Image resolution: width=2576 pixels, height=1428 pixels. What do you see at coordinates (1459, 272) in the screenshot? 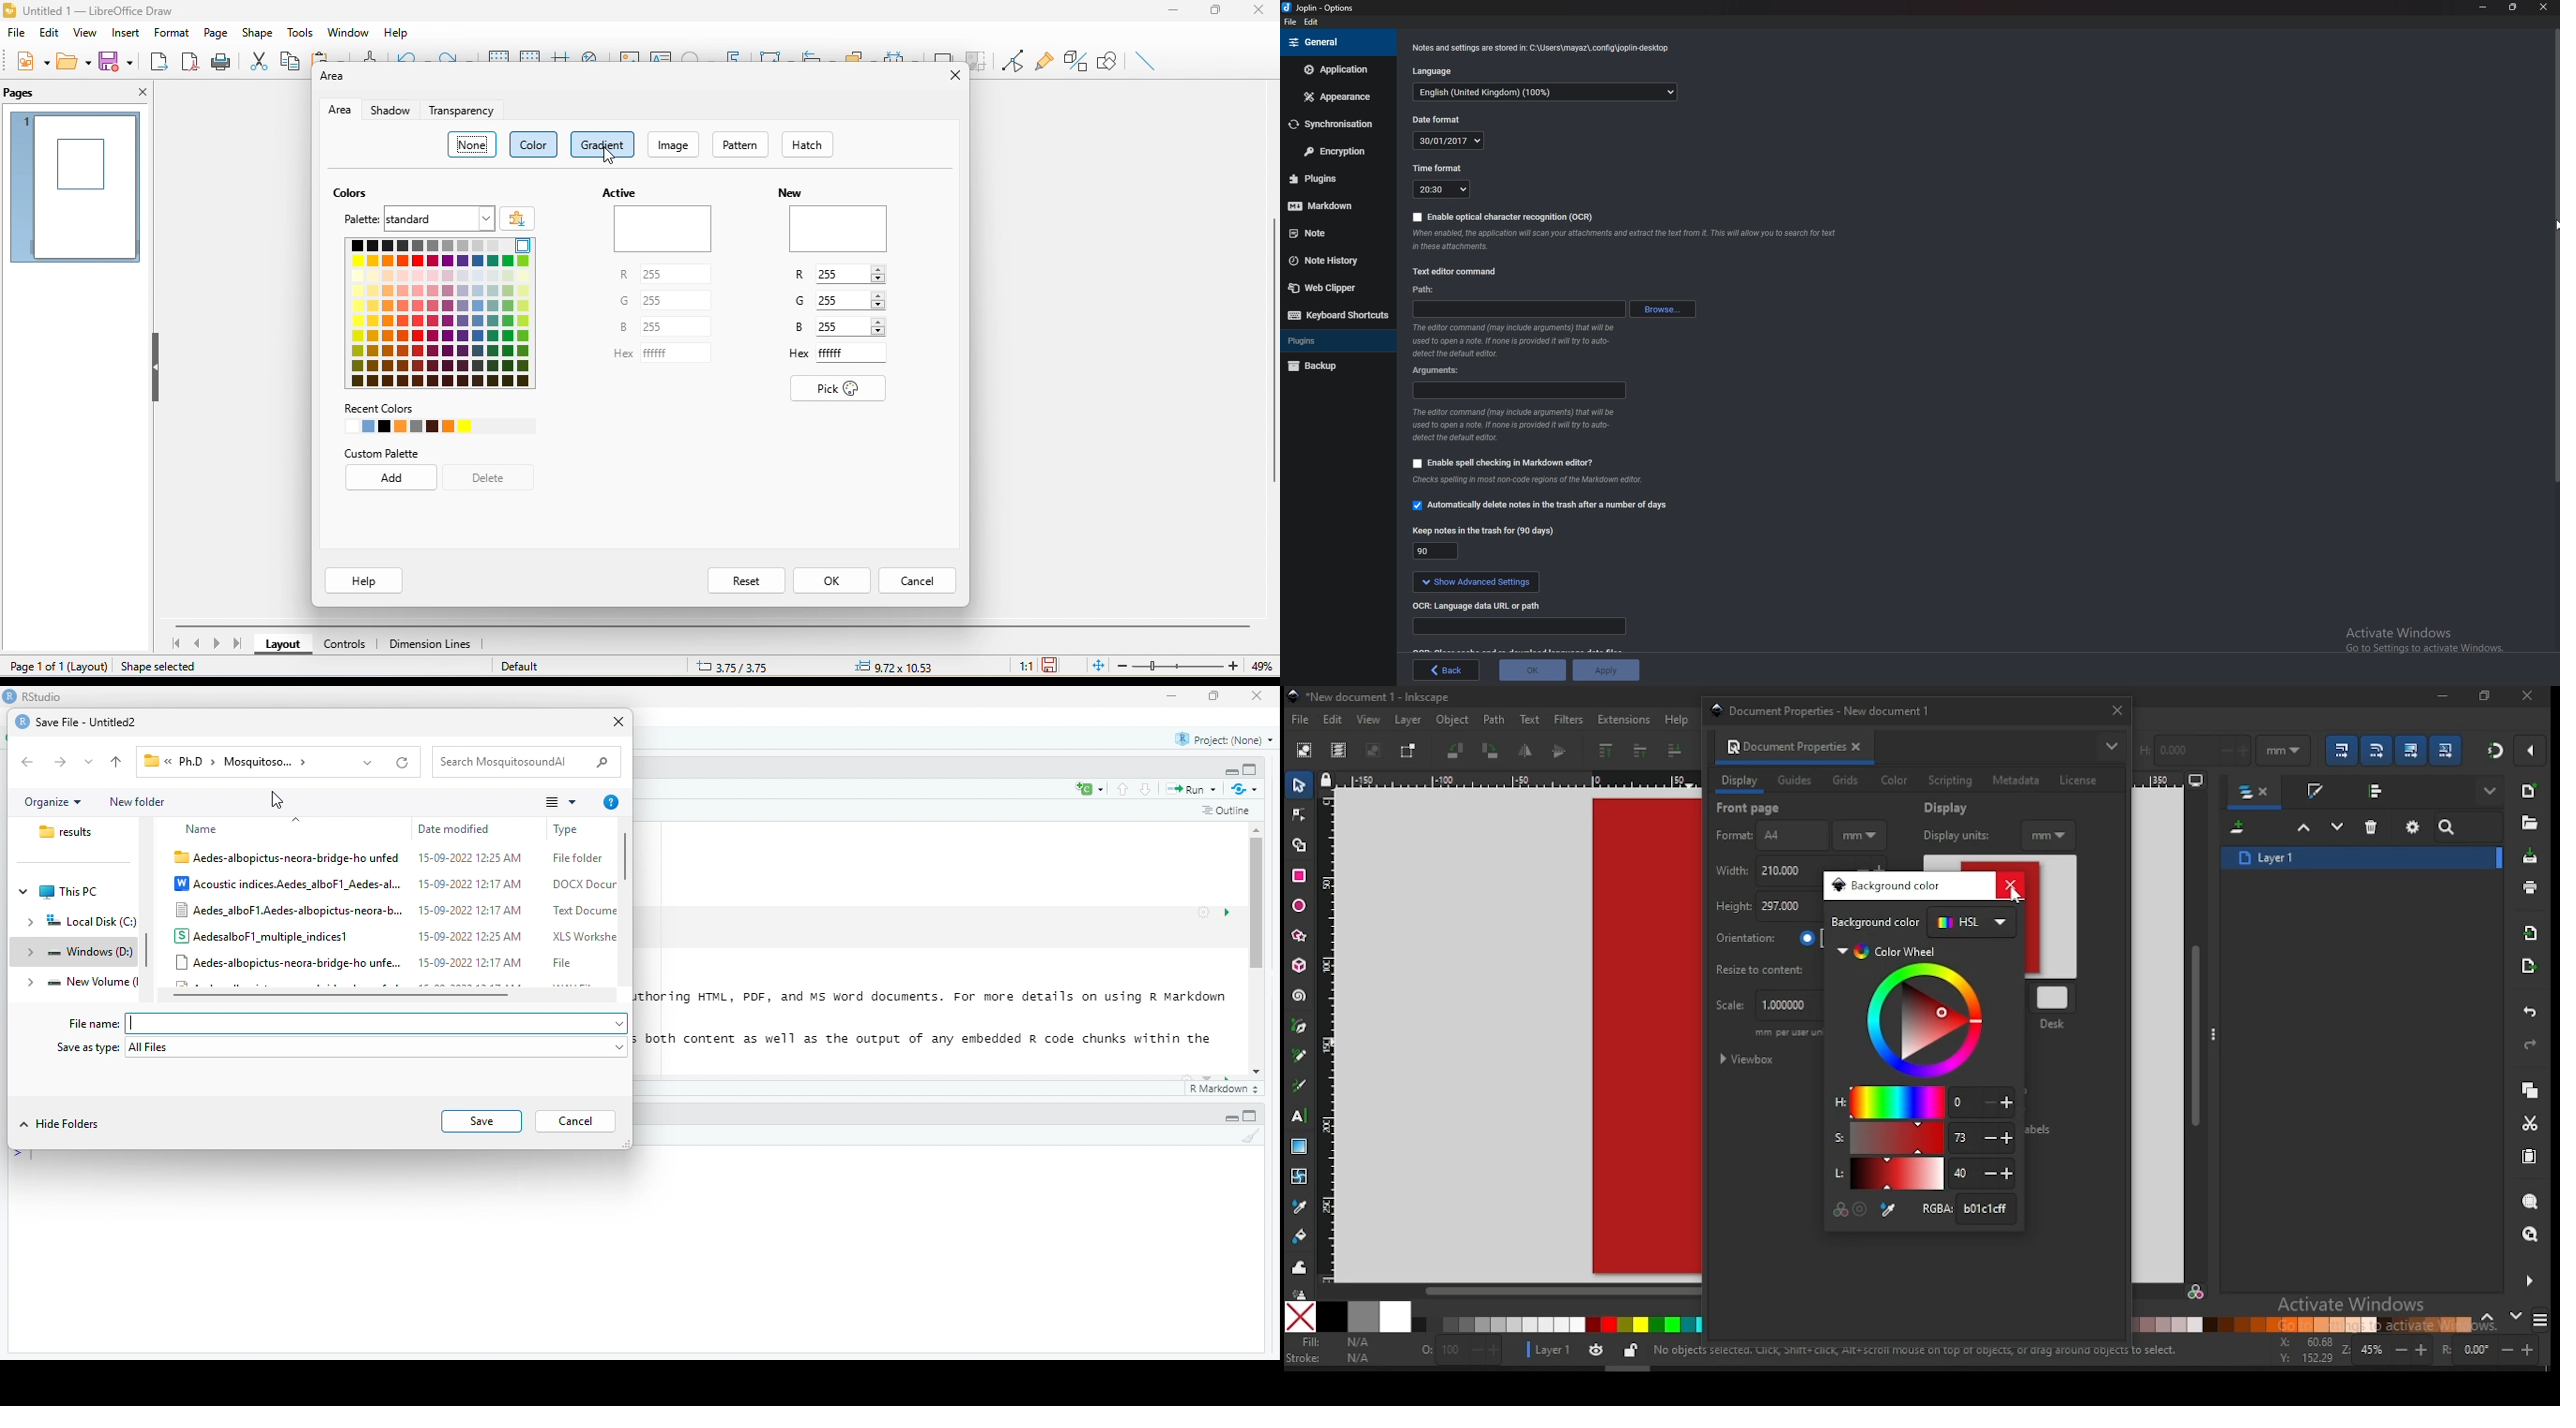
I see `Text editor command` at bounding box center [1459, 272].